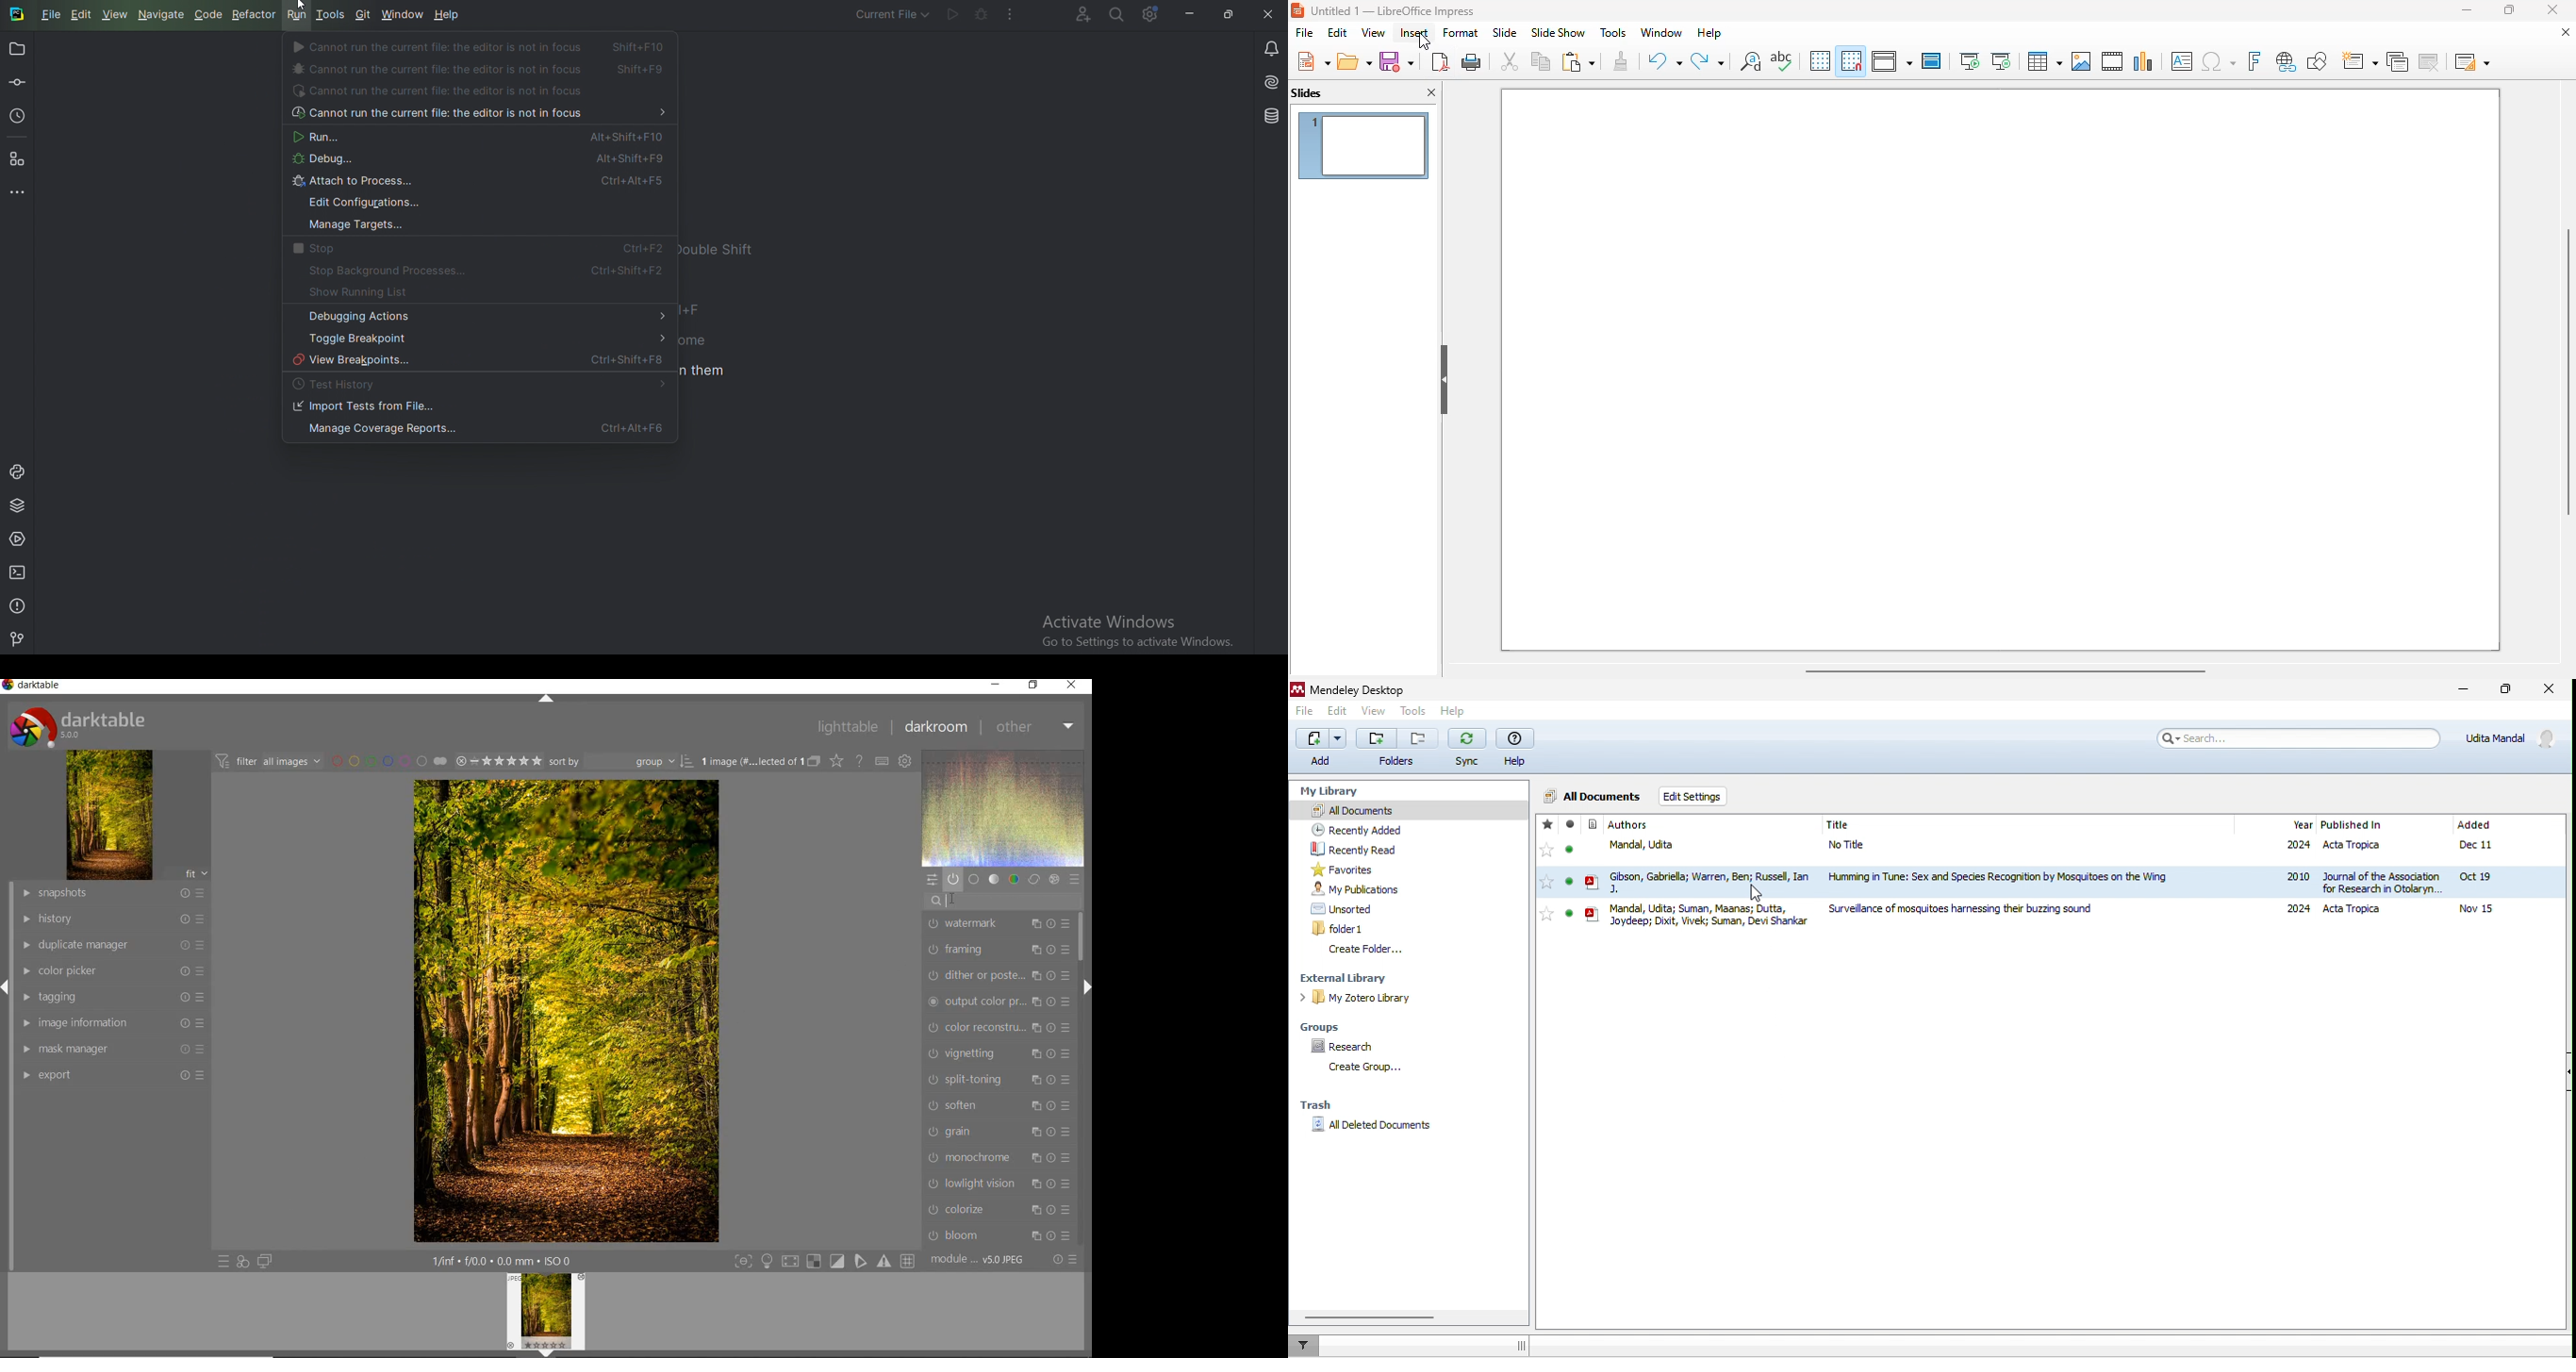  Describe the element at coordinates (2303, 736) in the screenshot. I see `search bar` at that location.